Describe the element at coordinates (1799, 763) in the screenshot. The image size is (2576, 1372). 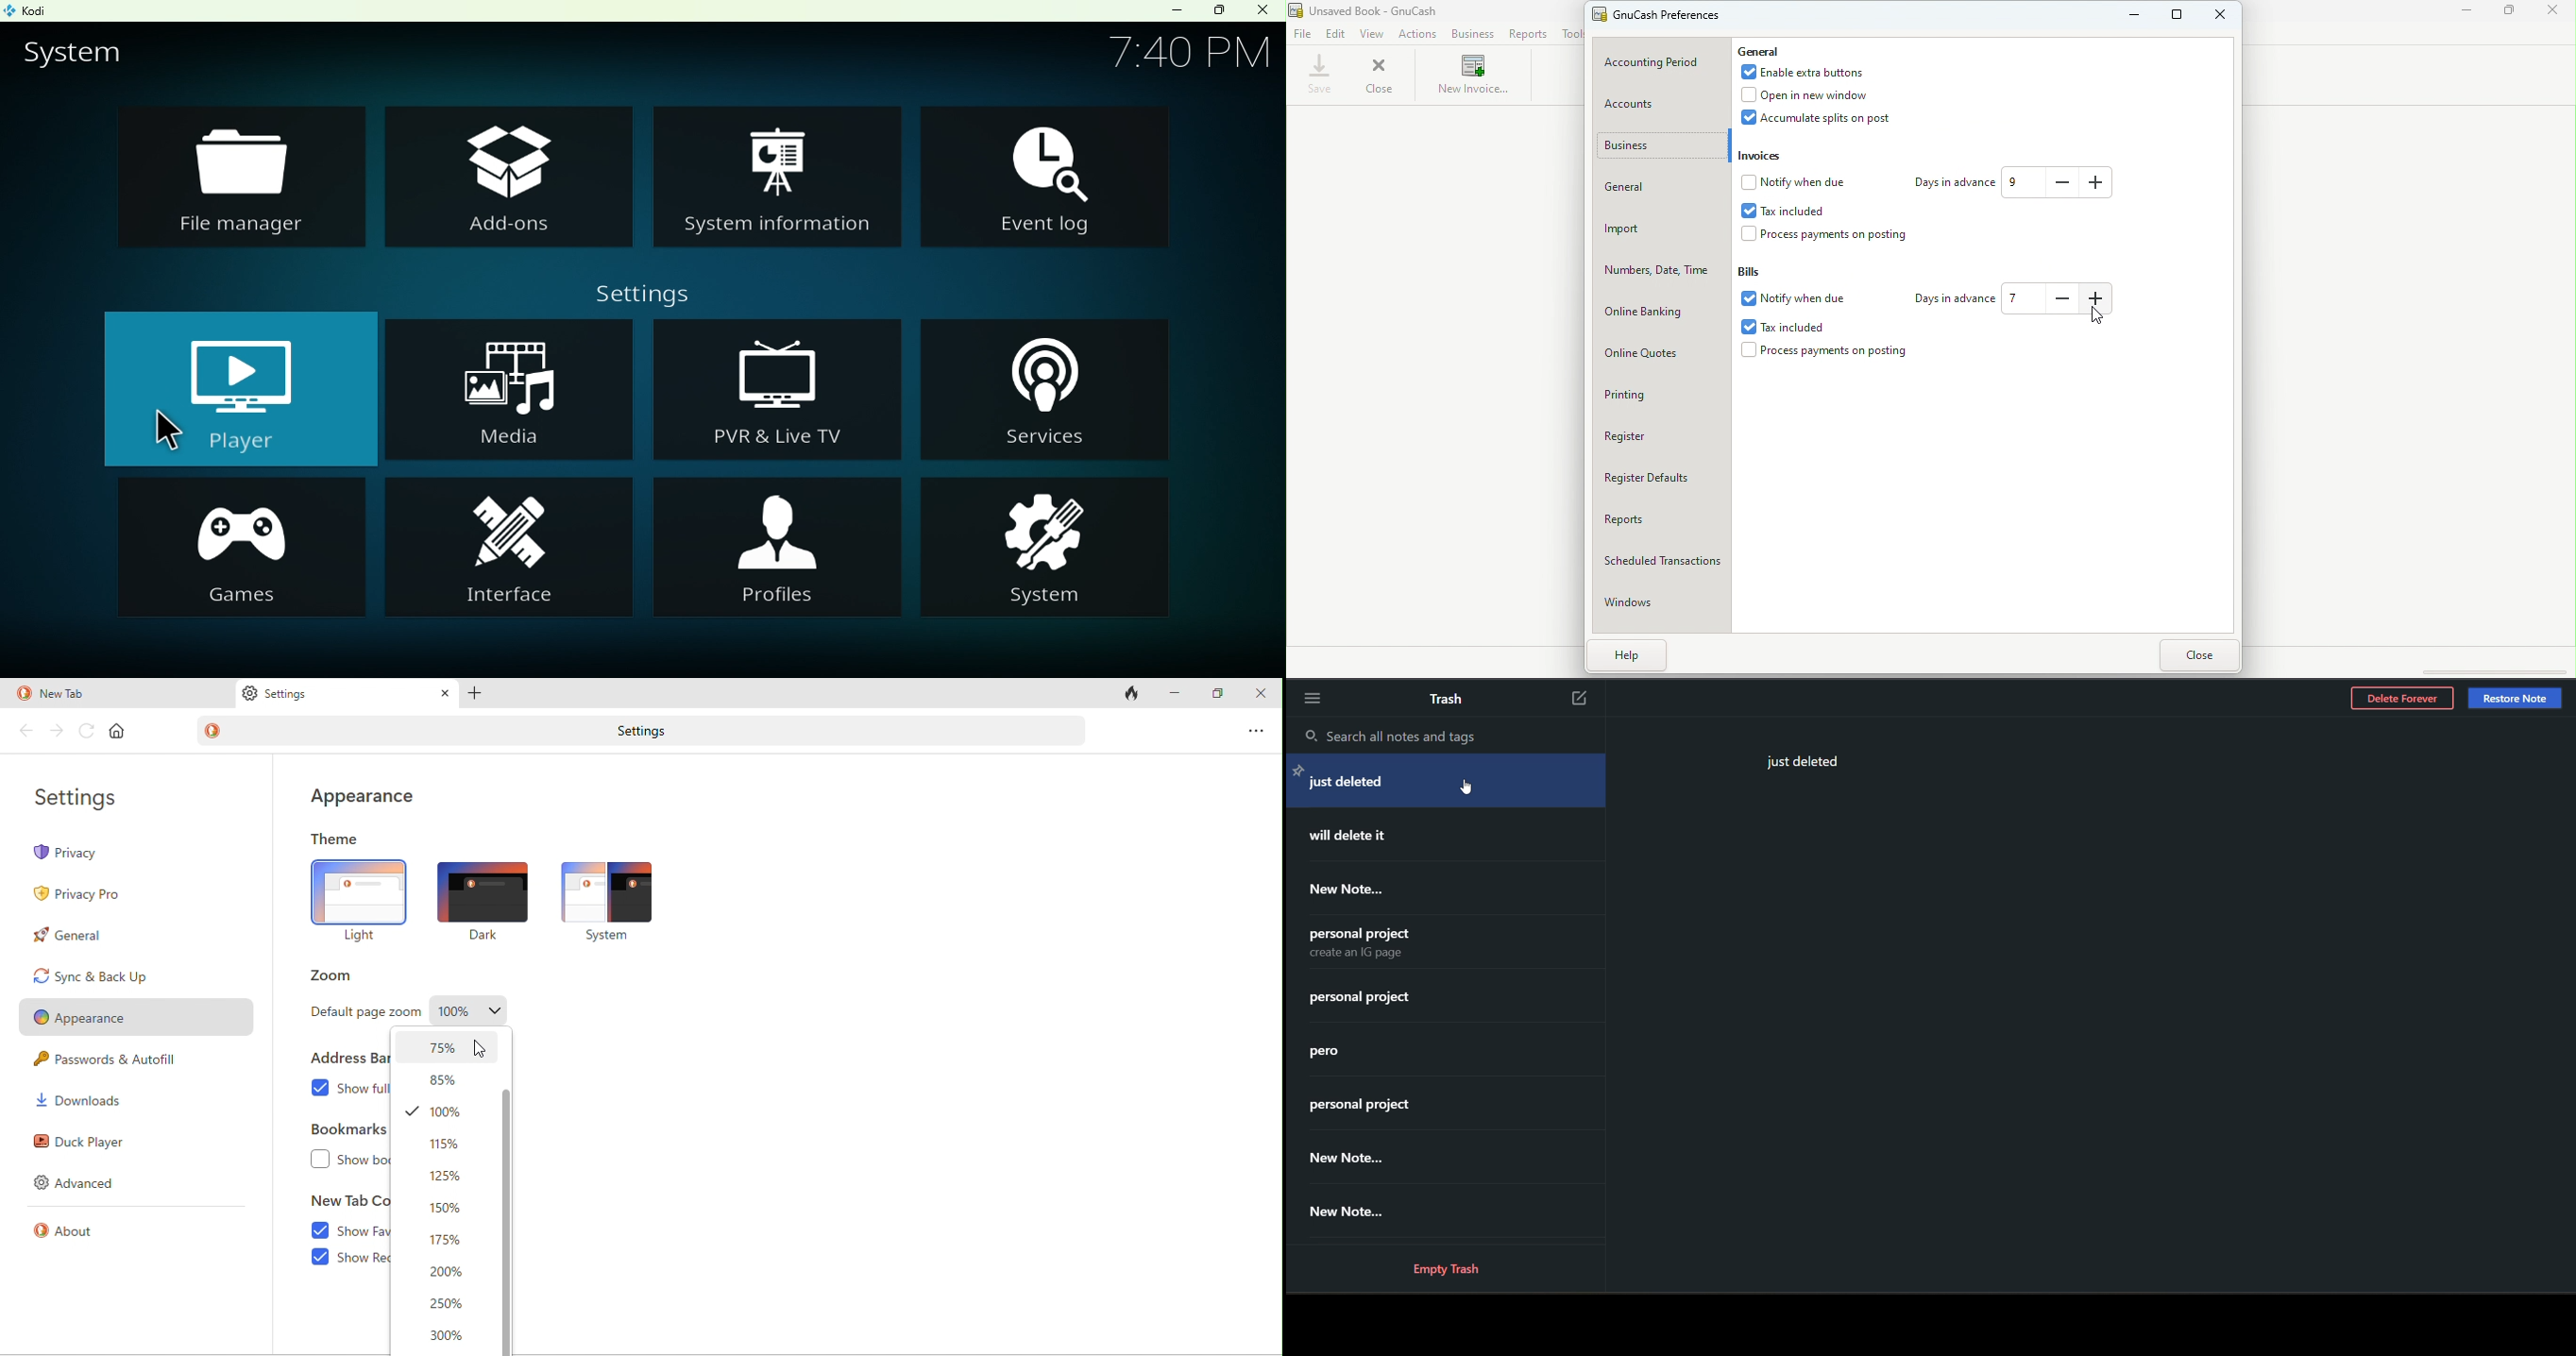
I see `just deleted` at that location.